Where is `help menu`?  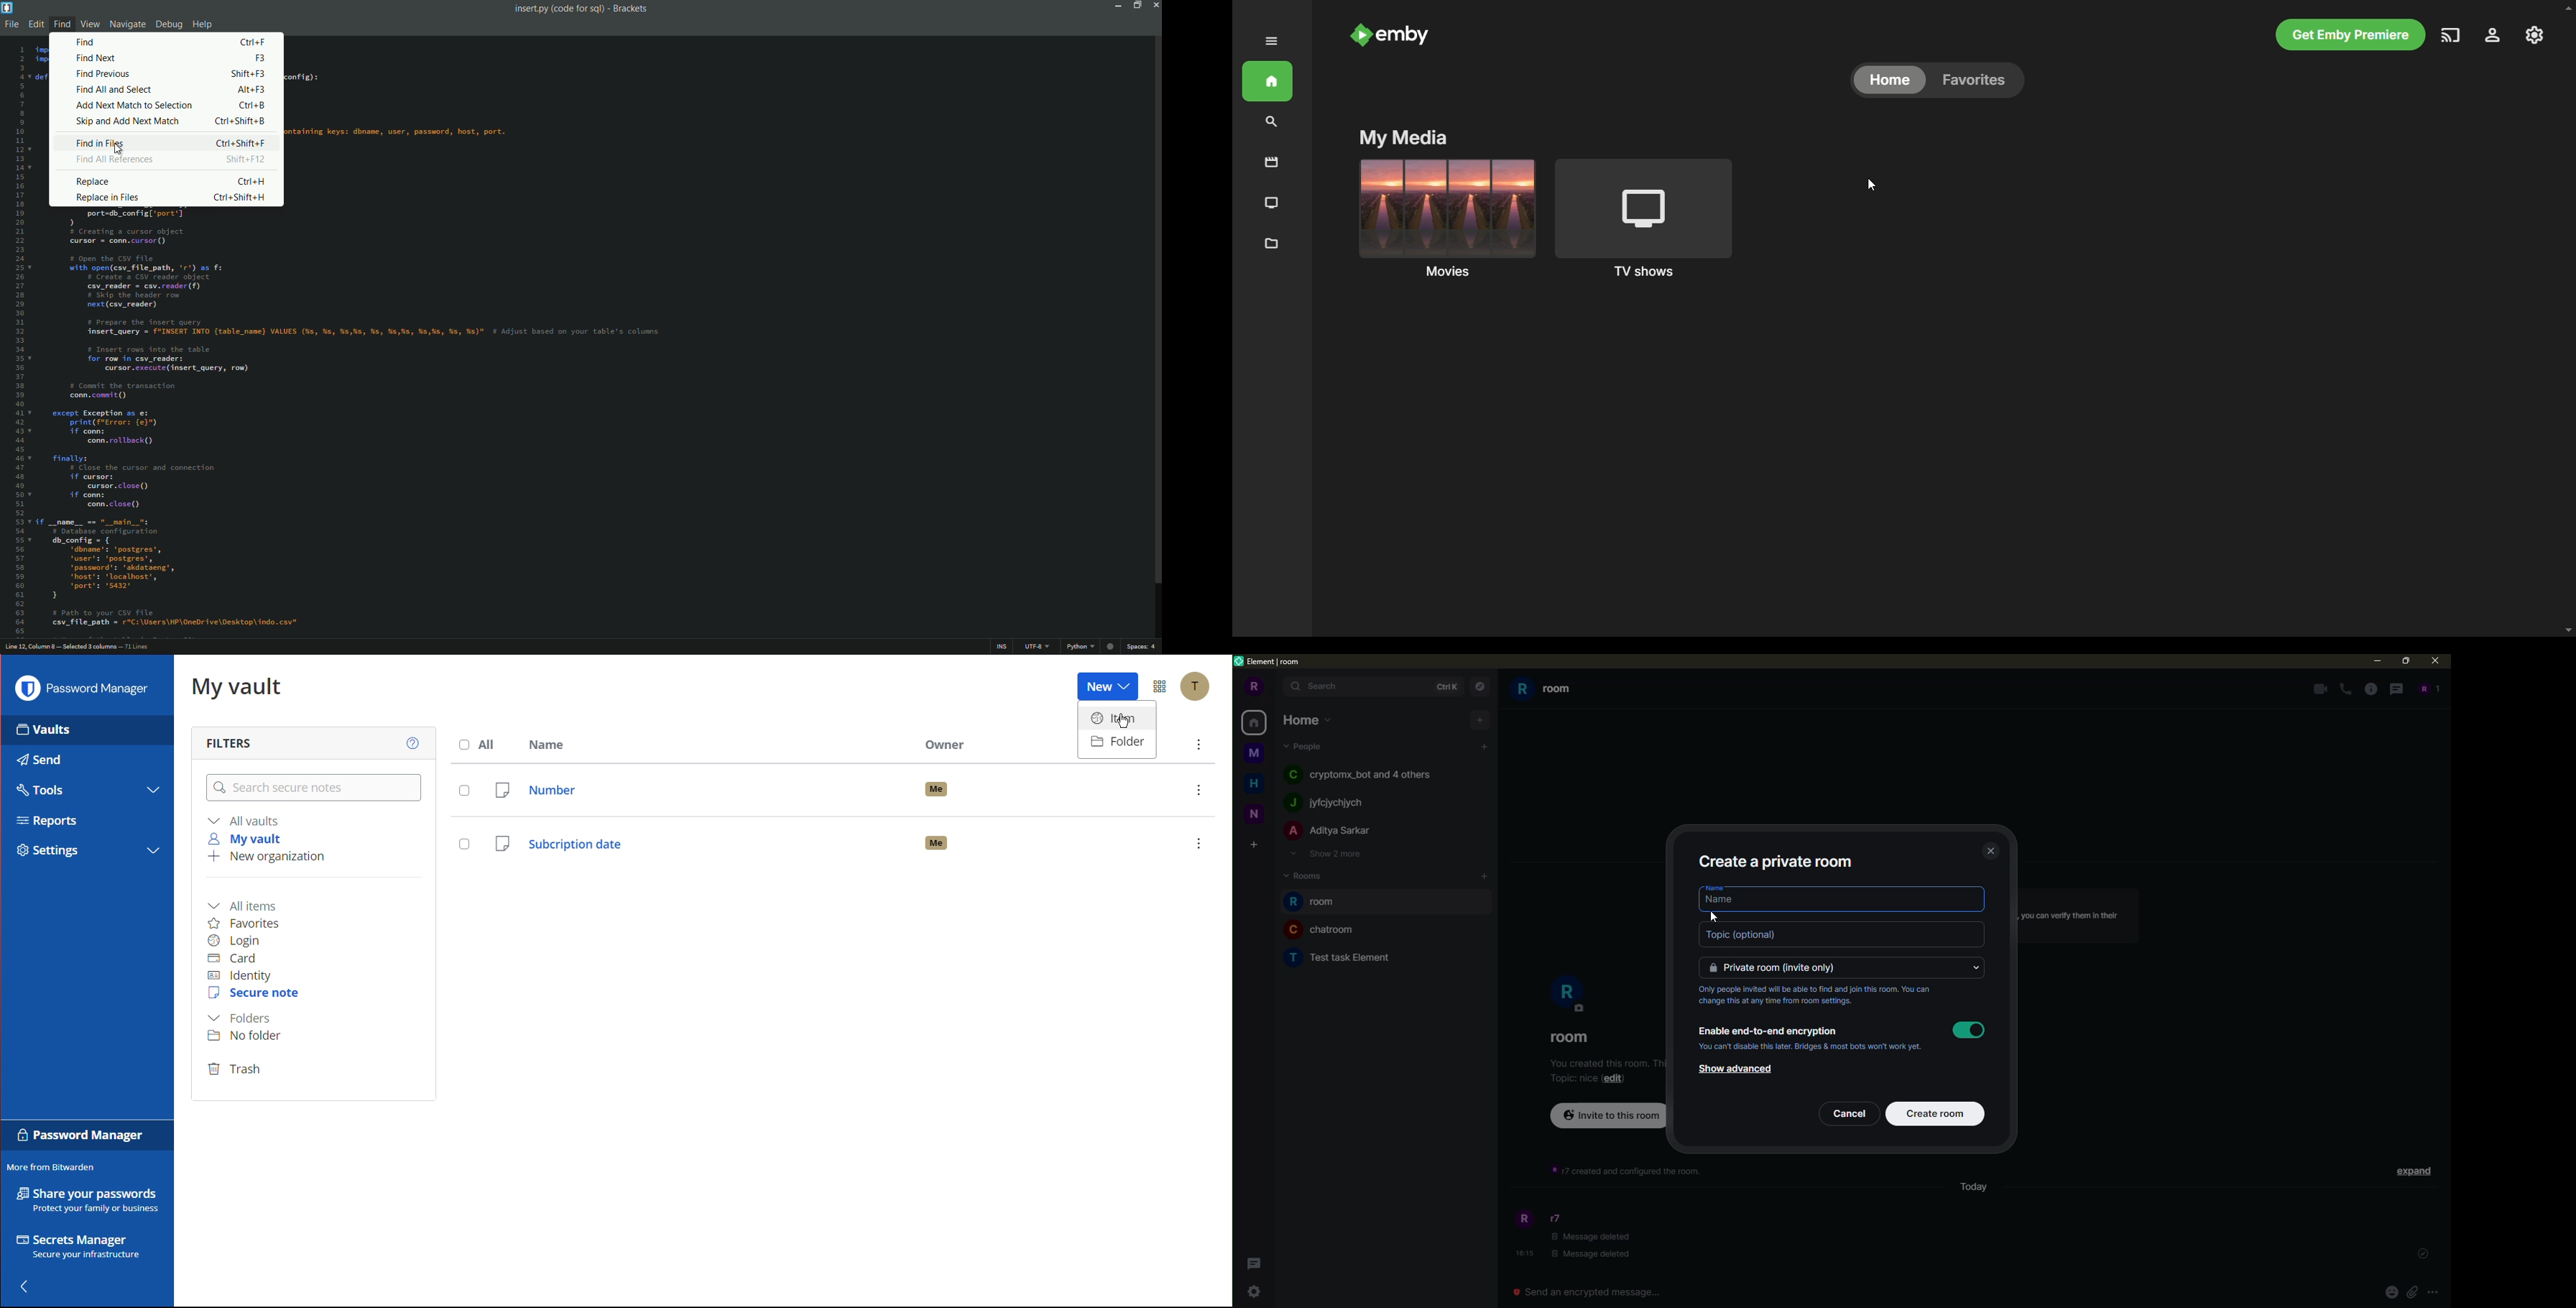 help menu is located at coordinates (204, 25).